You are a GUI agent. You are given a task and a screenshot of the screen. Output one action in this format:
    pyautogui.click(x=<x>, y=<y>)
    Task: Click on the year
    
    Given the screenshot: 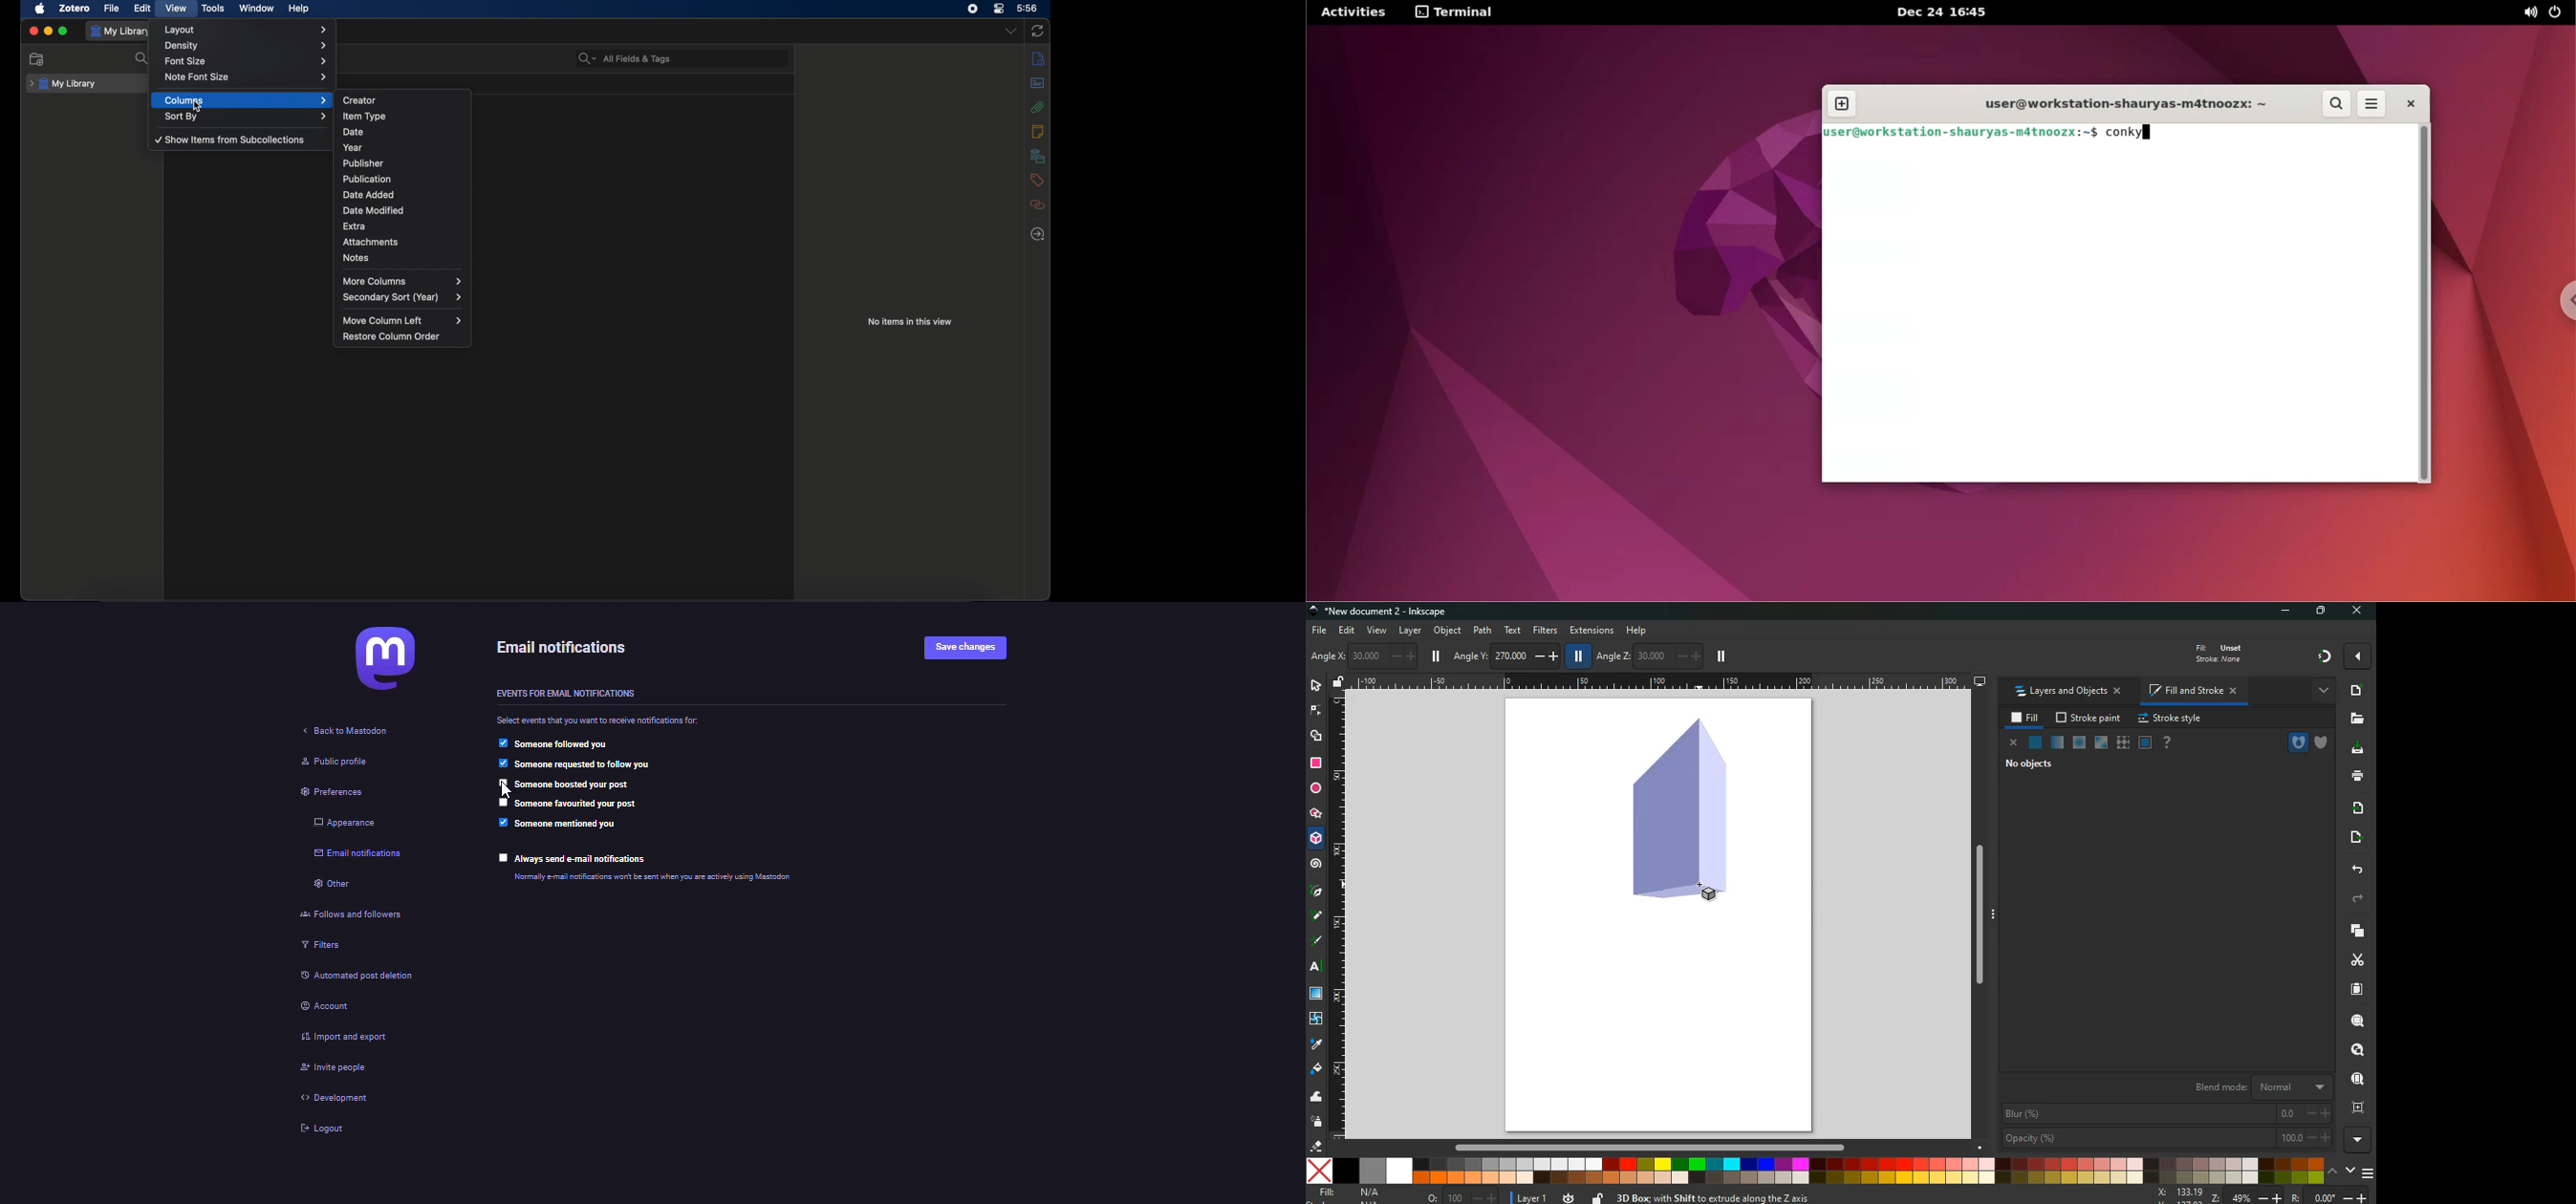 What is the action you would take?
    pyautogui.click(x=406, y=146)
    